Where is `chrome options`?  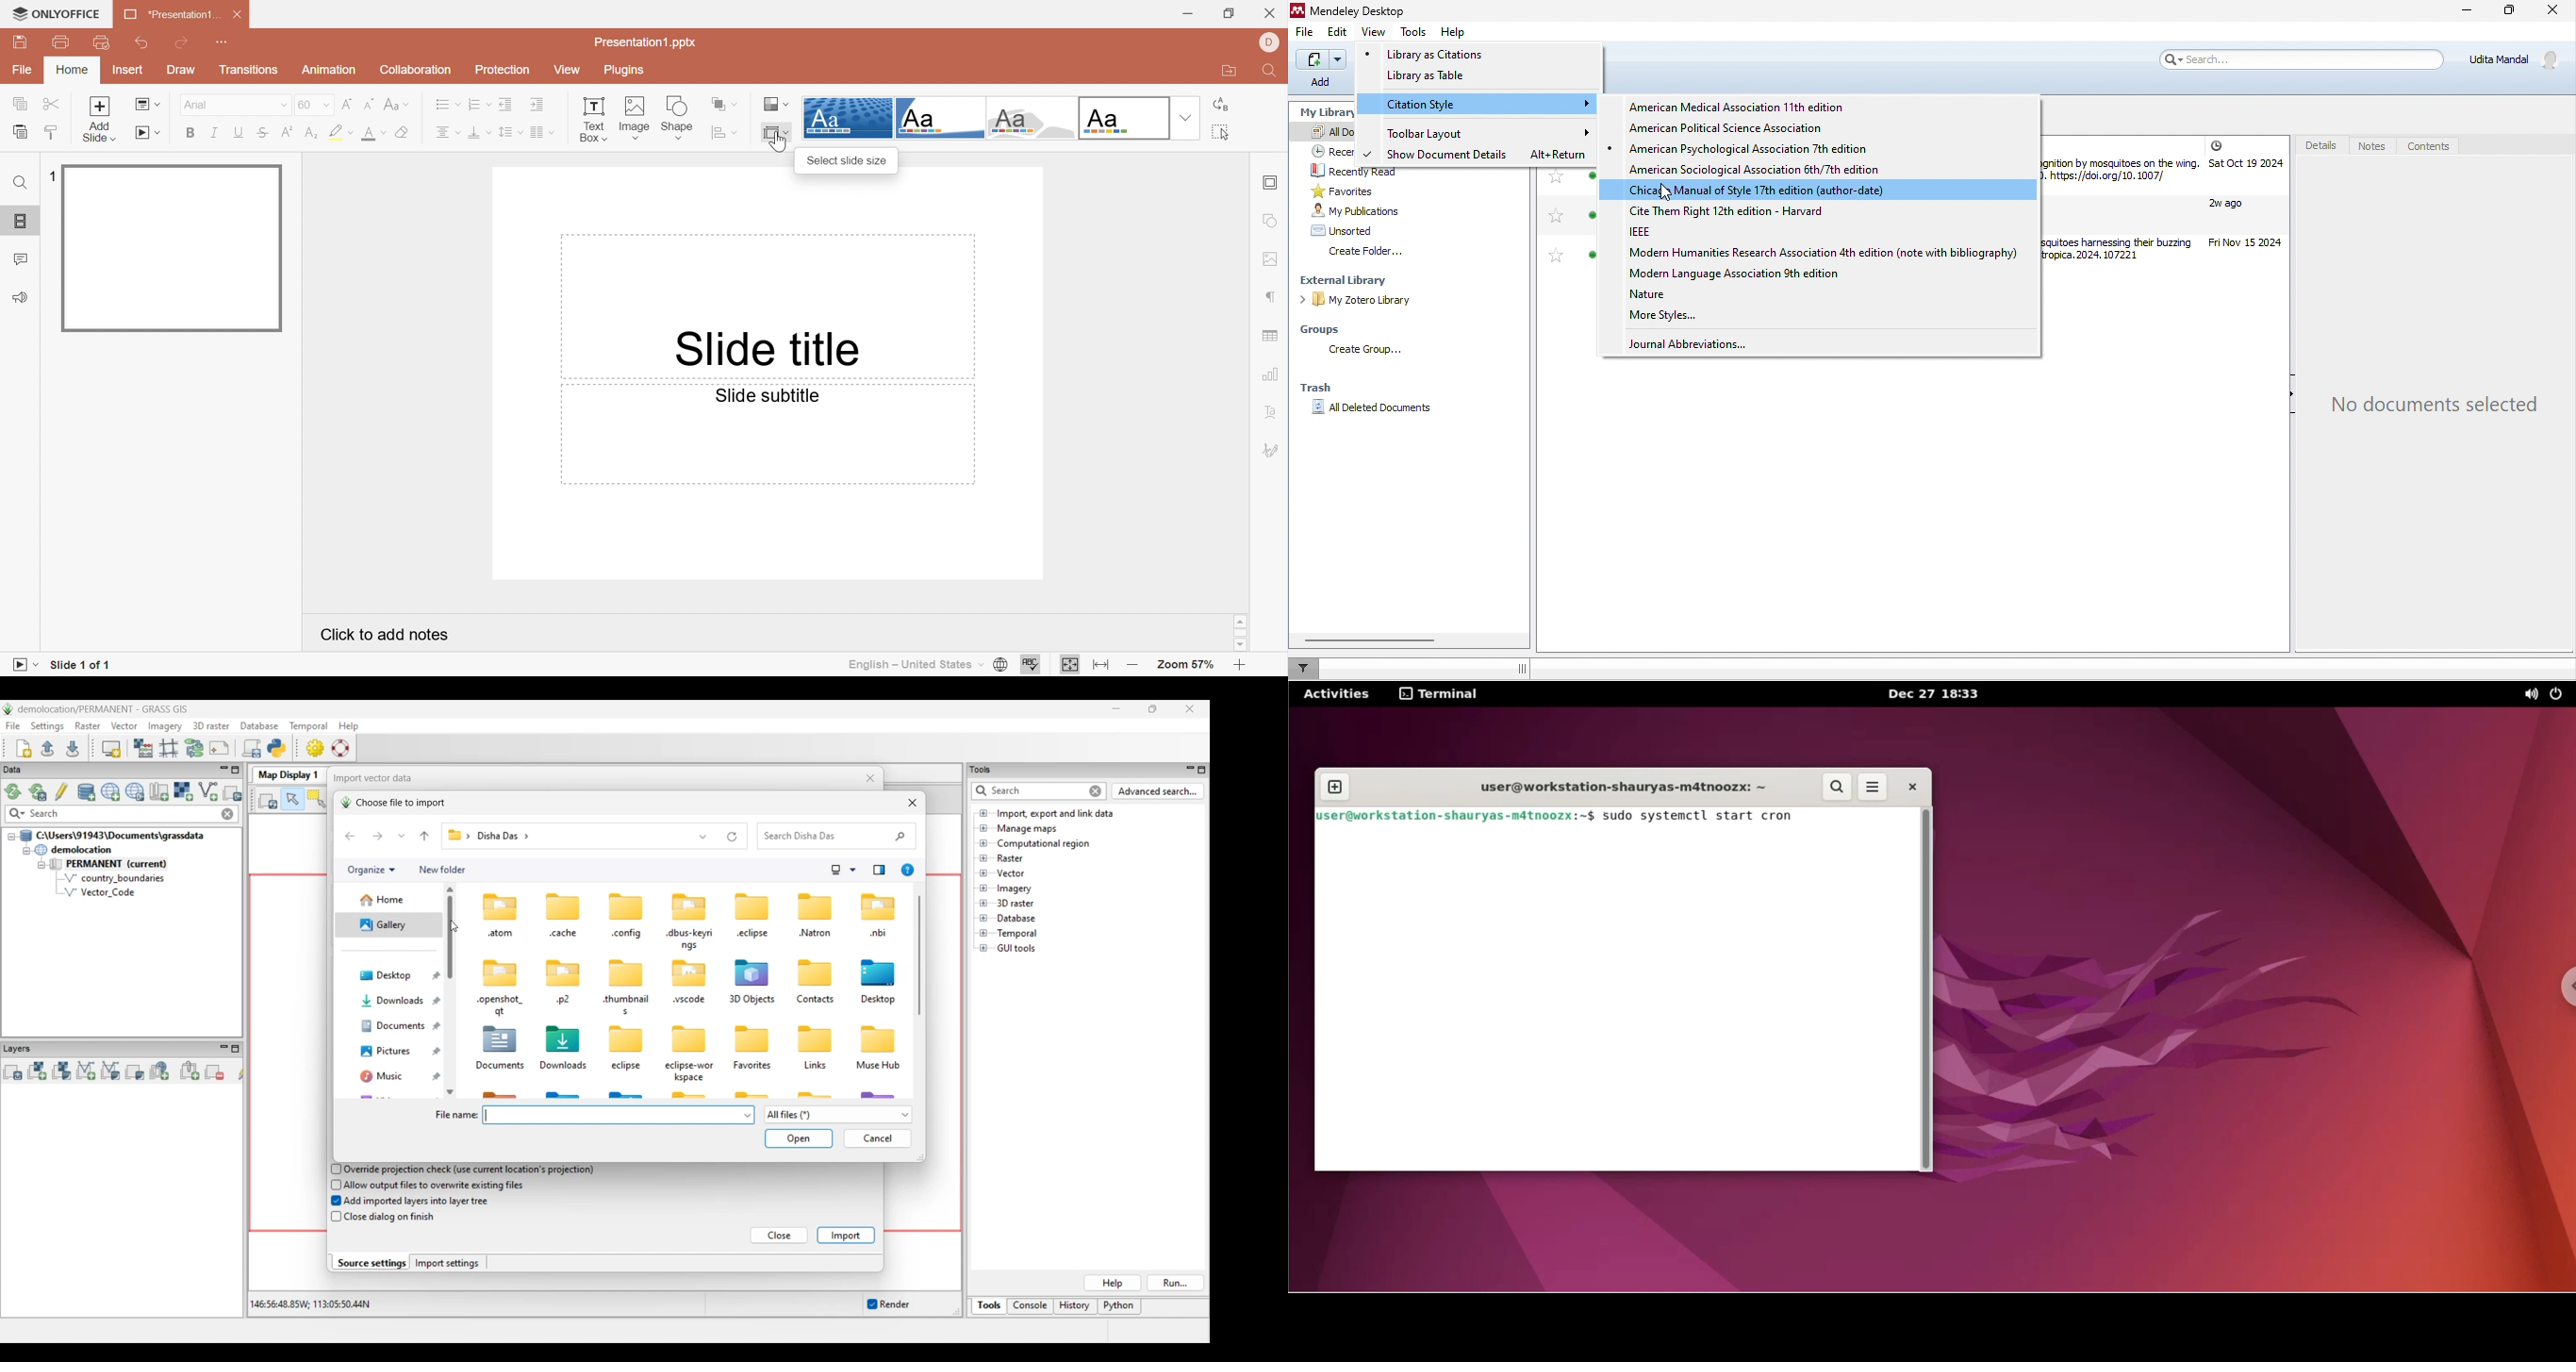 chrome options is located at coordinates (2557, 990).